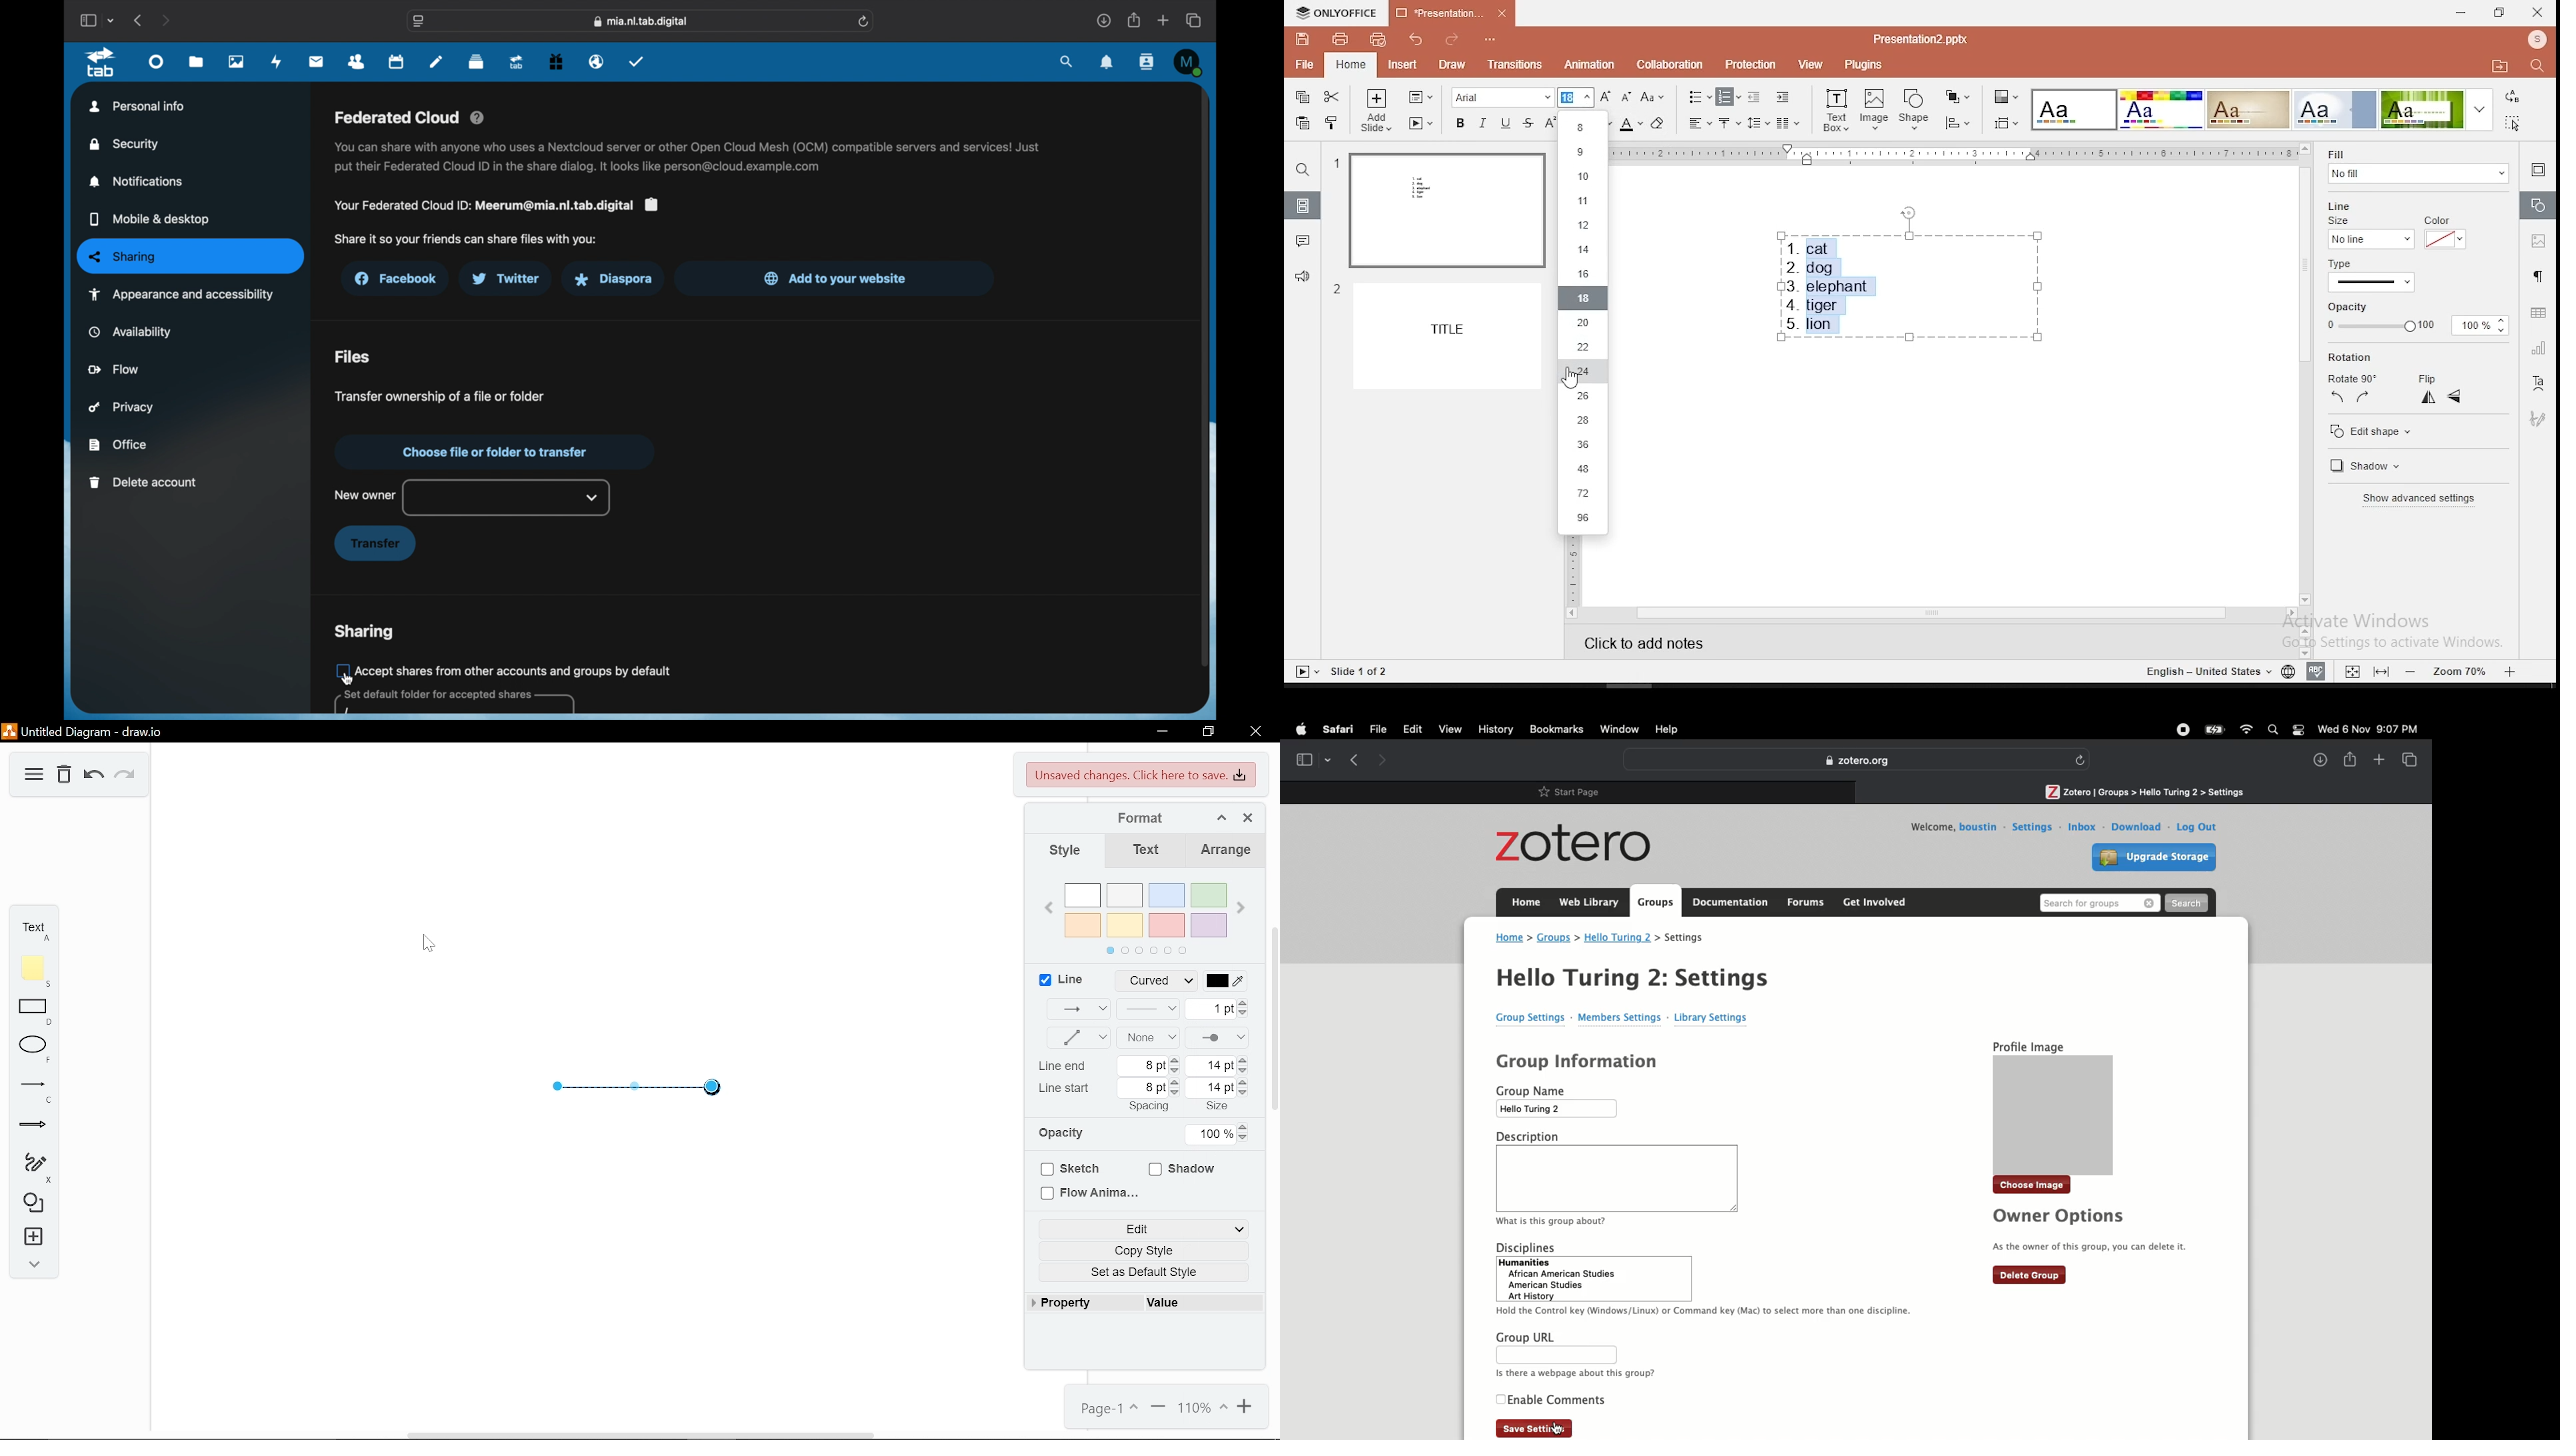 The width and height of the screenshot is (2576, 1456). Describe the element at coordinates (1135, 20) in the screenshot. I see `share` at that location.